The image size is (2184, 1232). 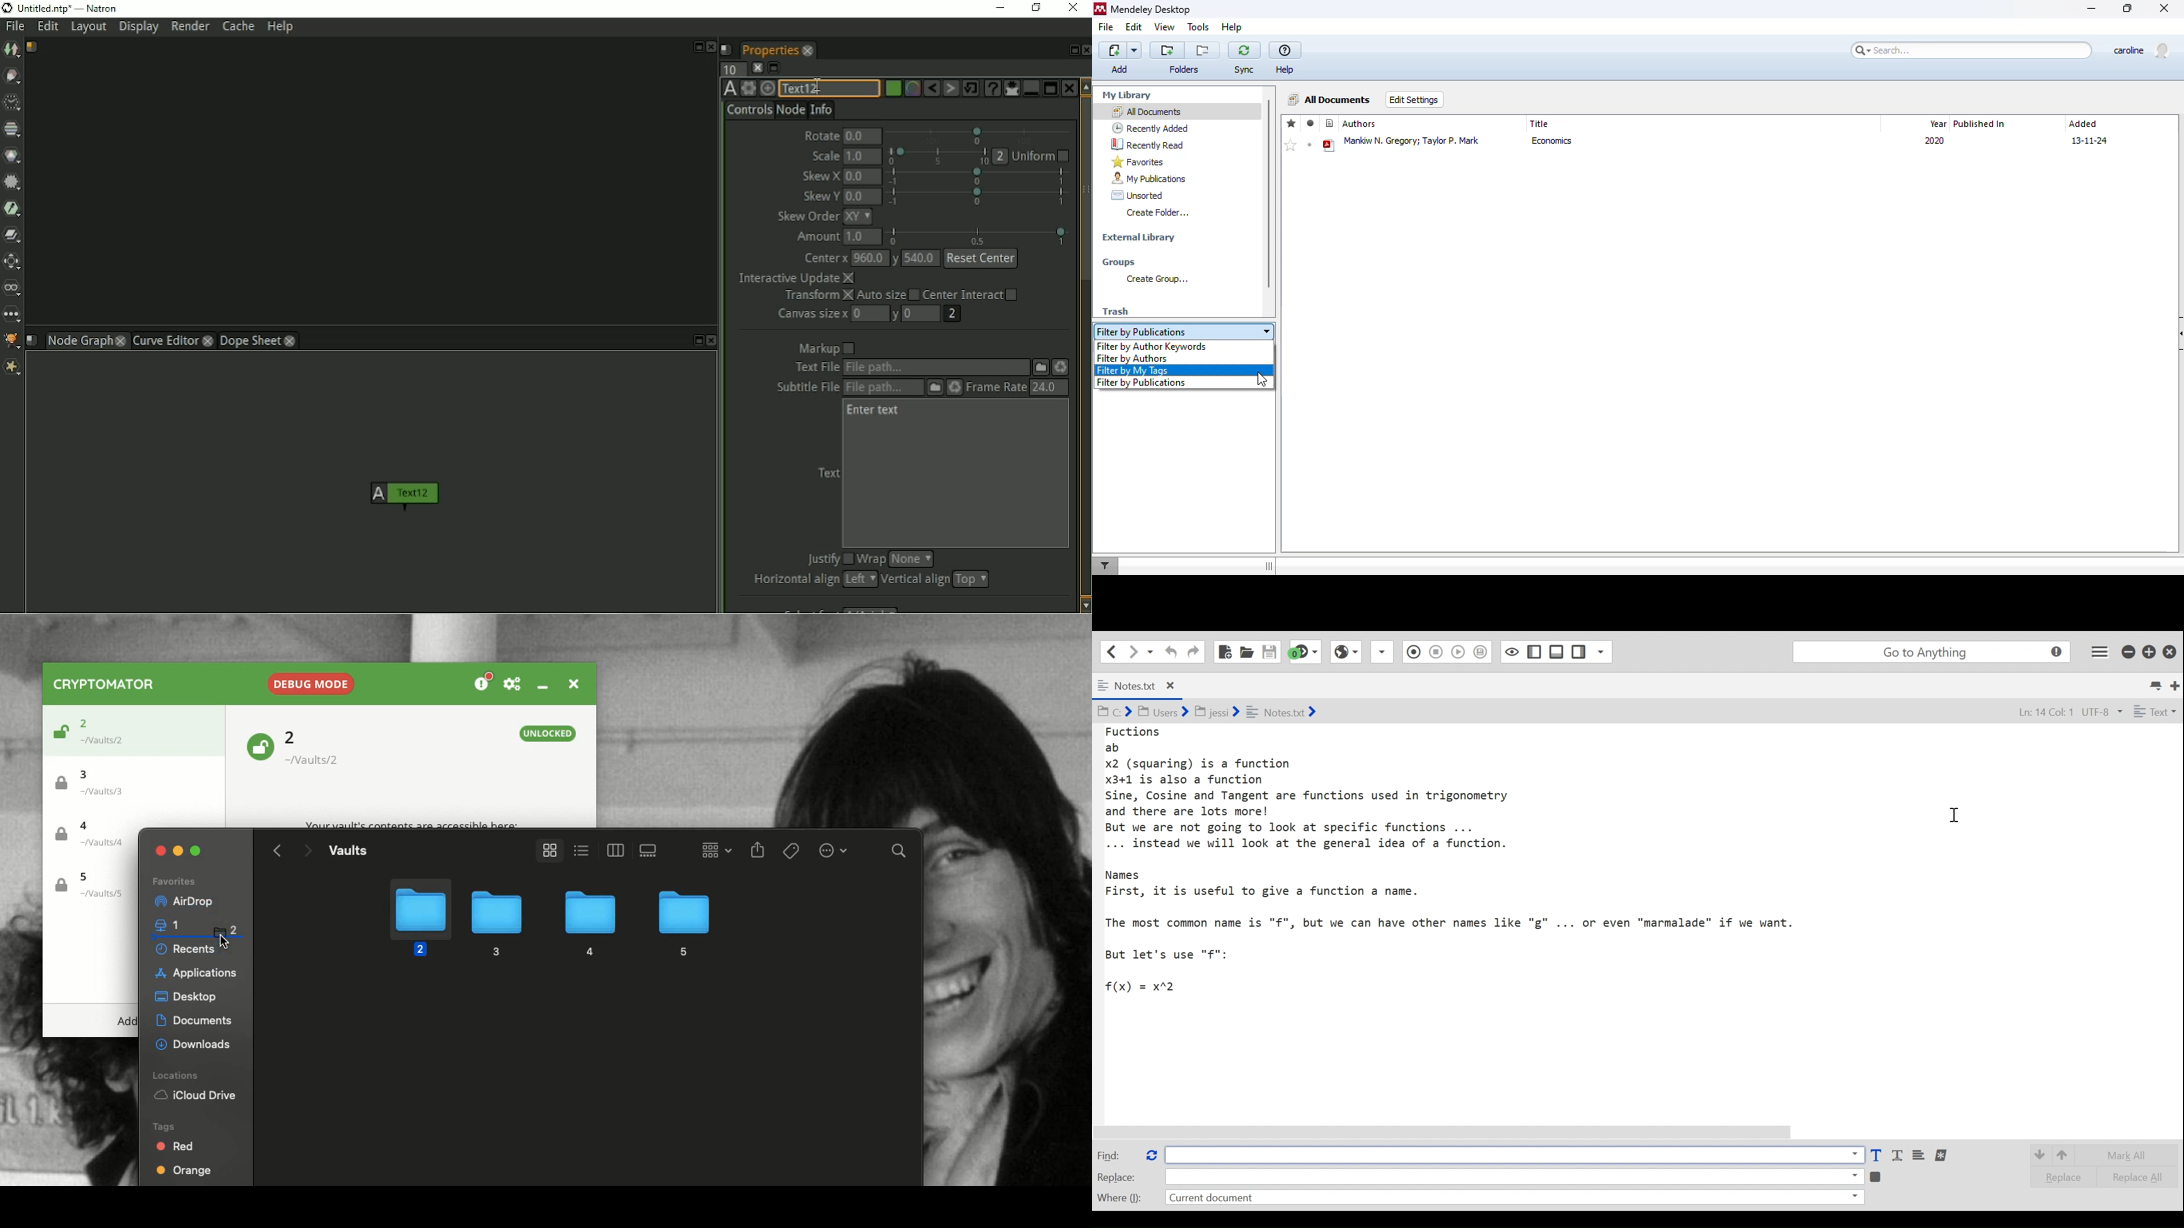 I want to click on help, so click(x=1232, y=26).